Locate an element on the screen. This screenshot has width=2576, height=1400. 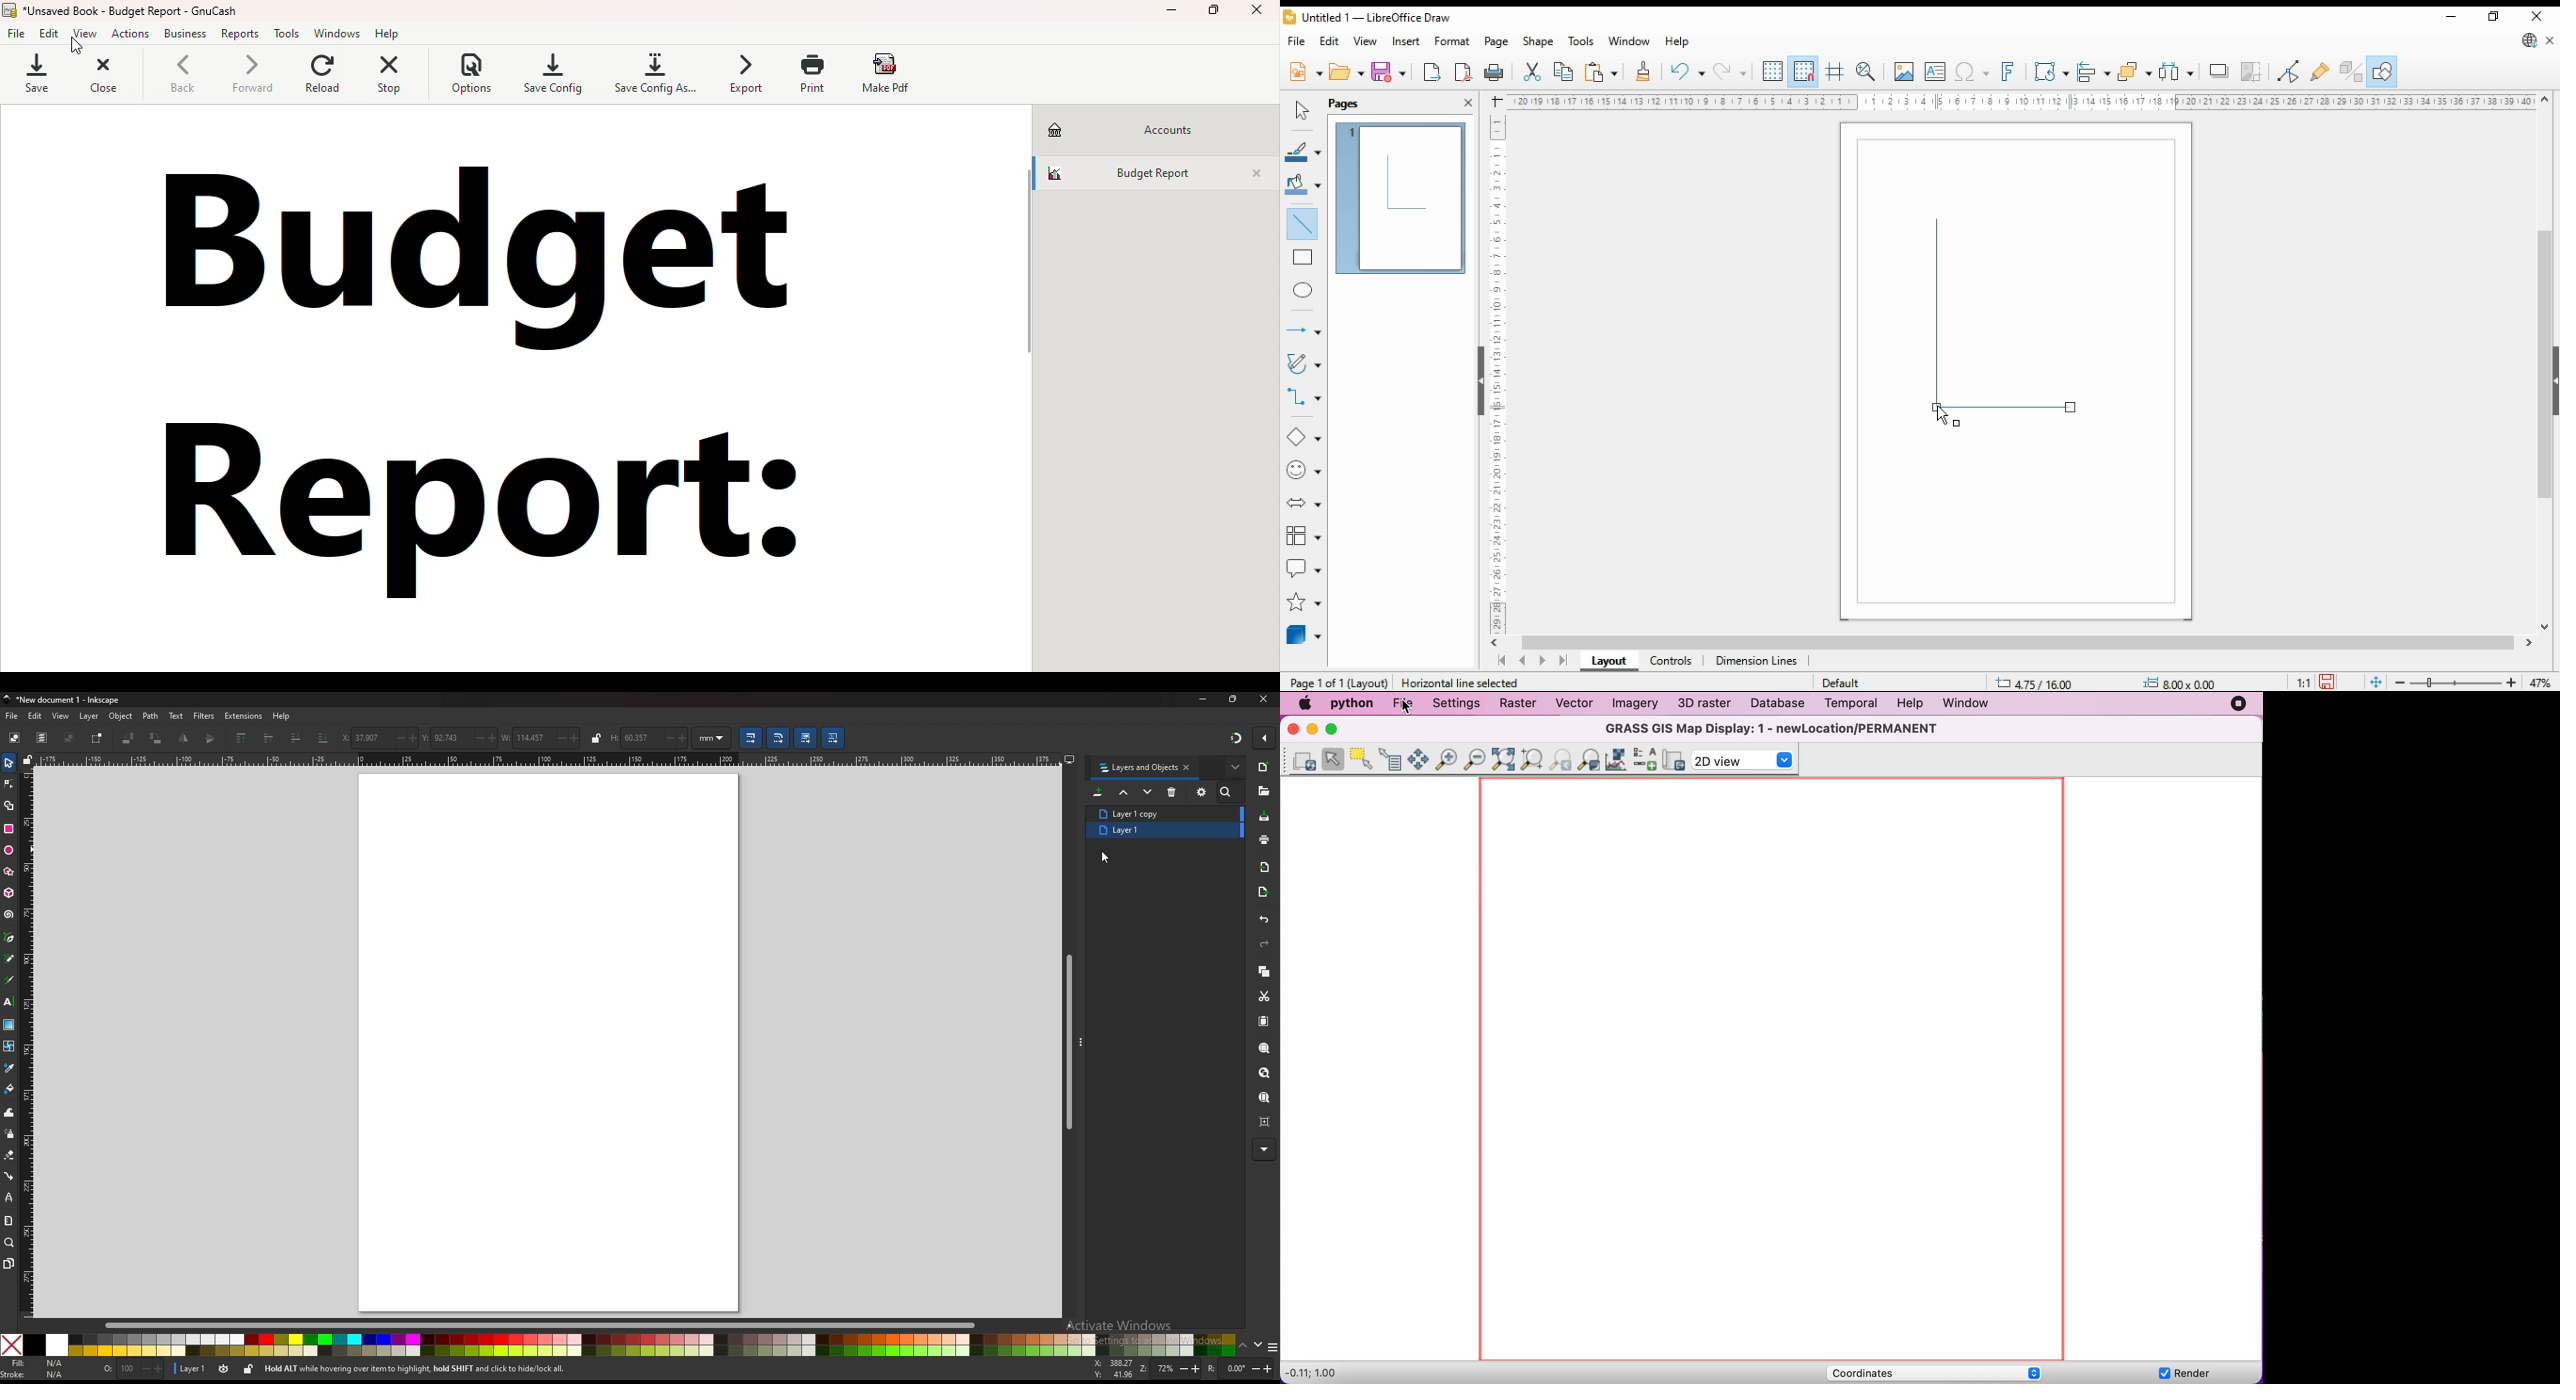
calligrapghy is located at coordinates (9, 980).